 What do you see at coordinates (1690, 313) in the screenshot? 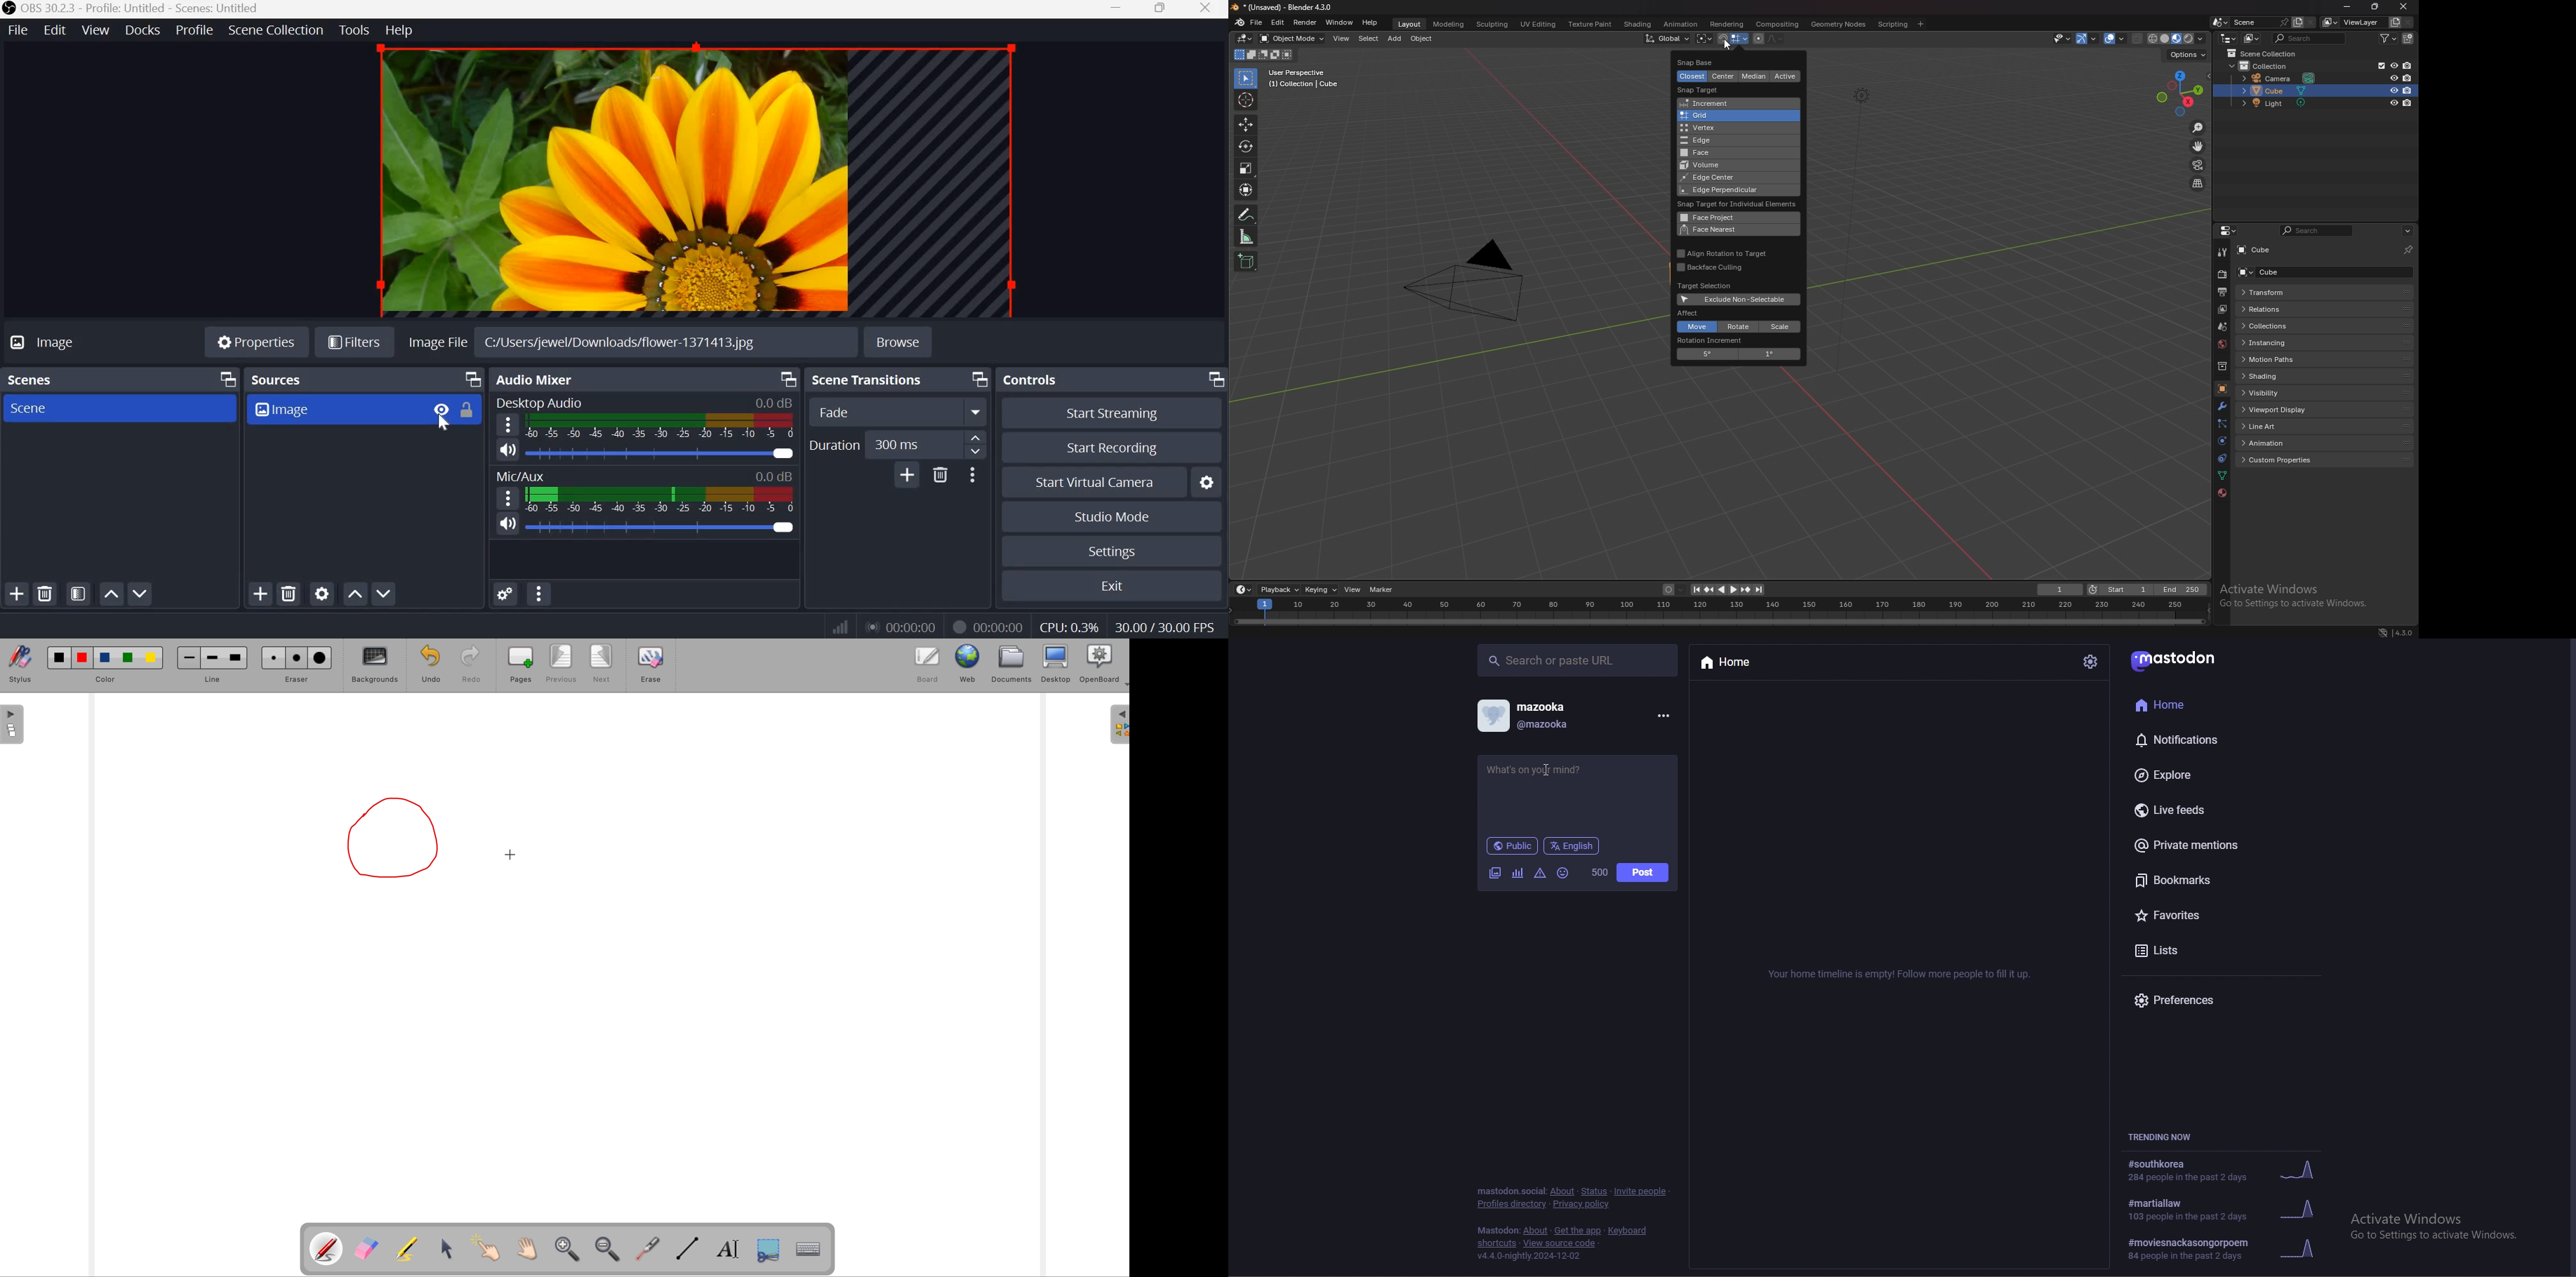
I see `affect` at bounding box center [1690, 313].